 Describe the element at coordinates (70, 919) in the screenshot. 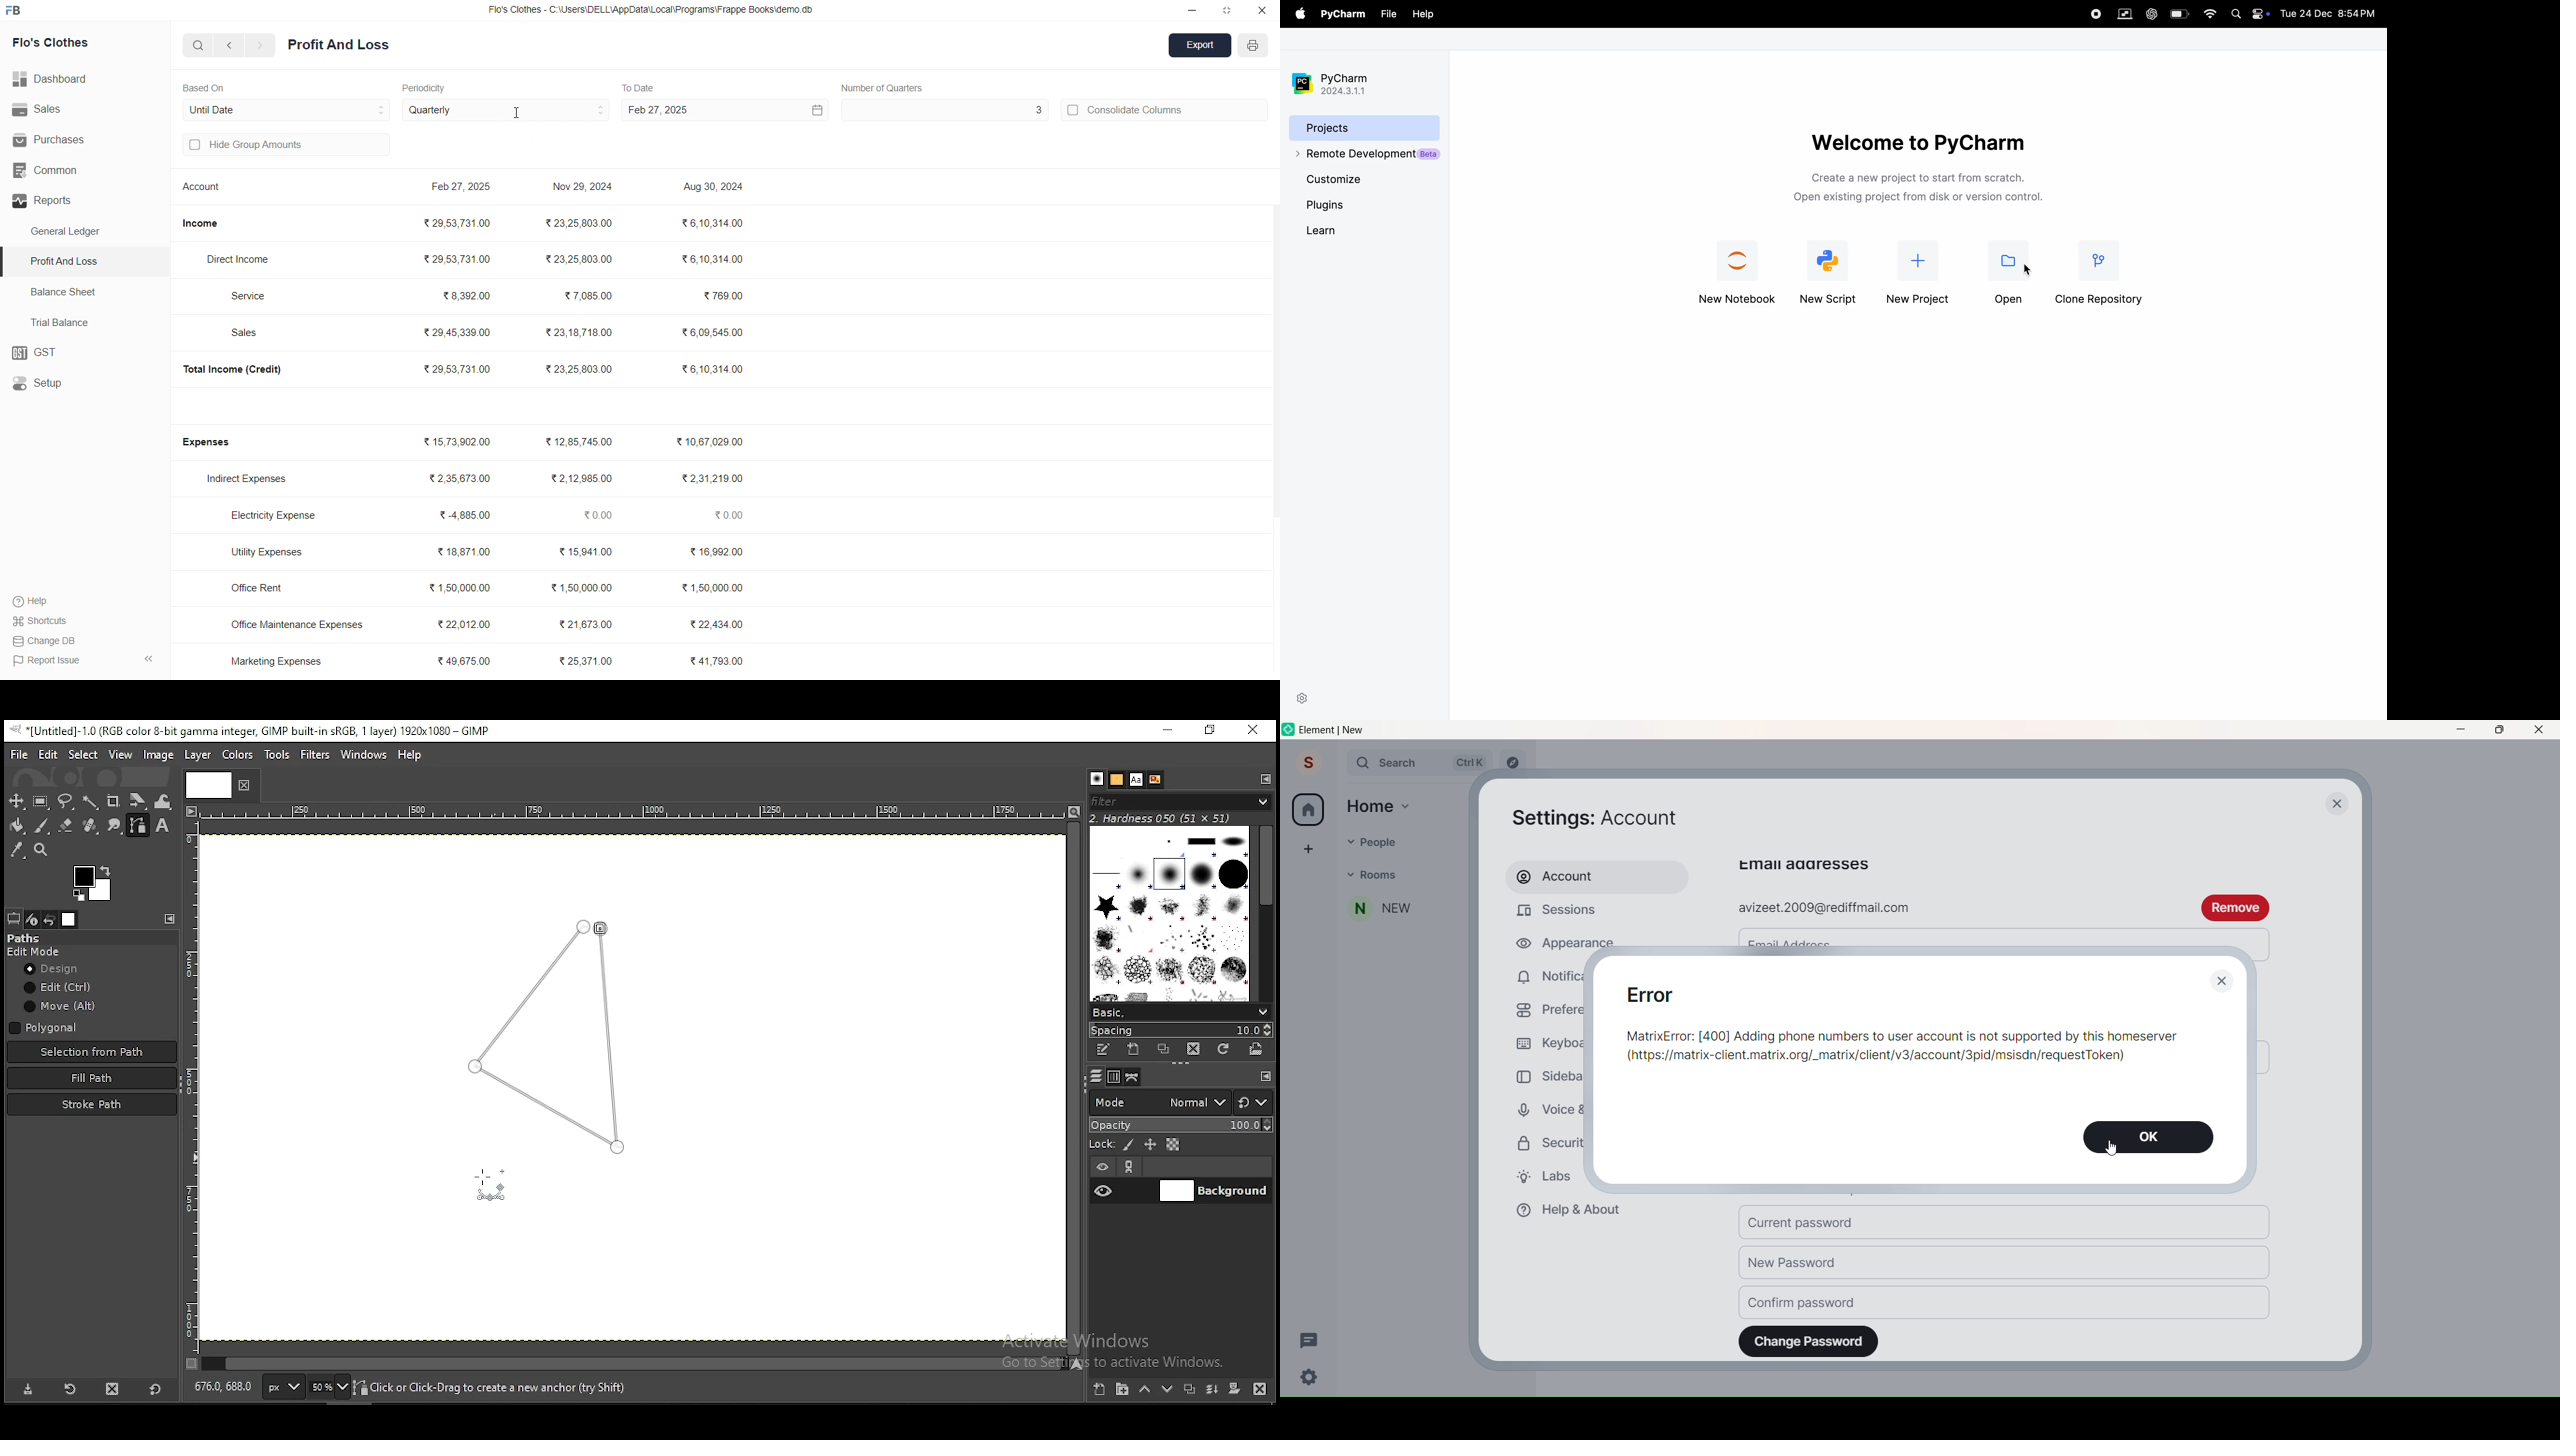

I see `images` at that location.